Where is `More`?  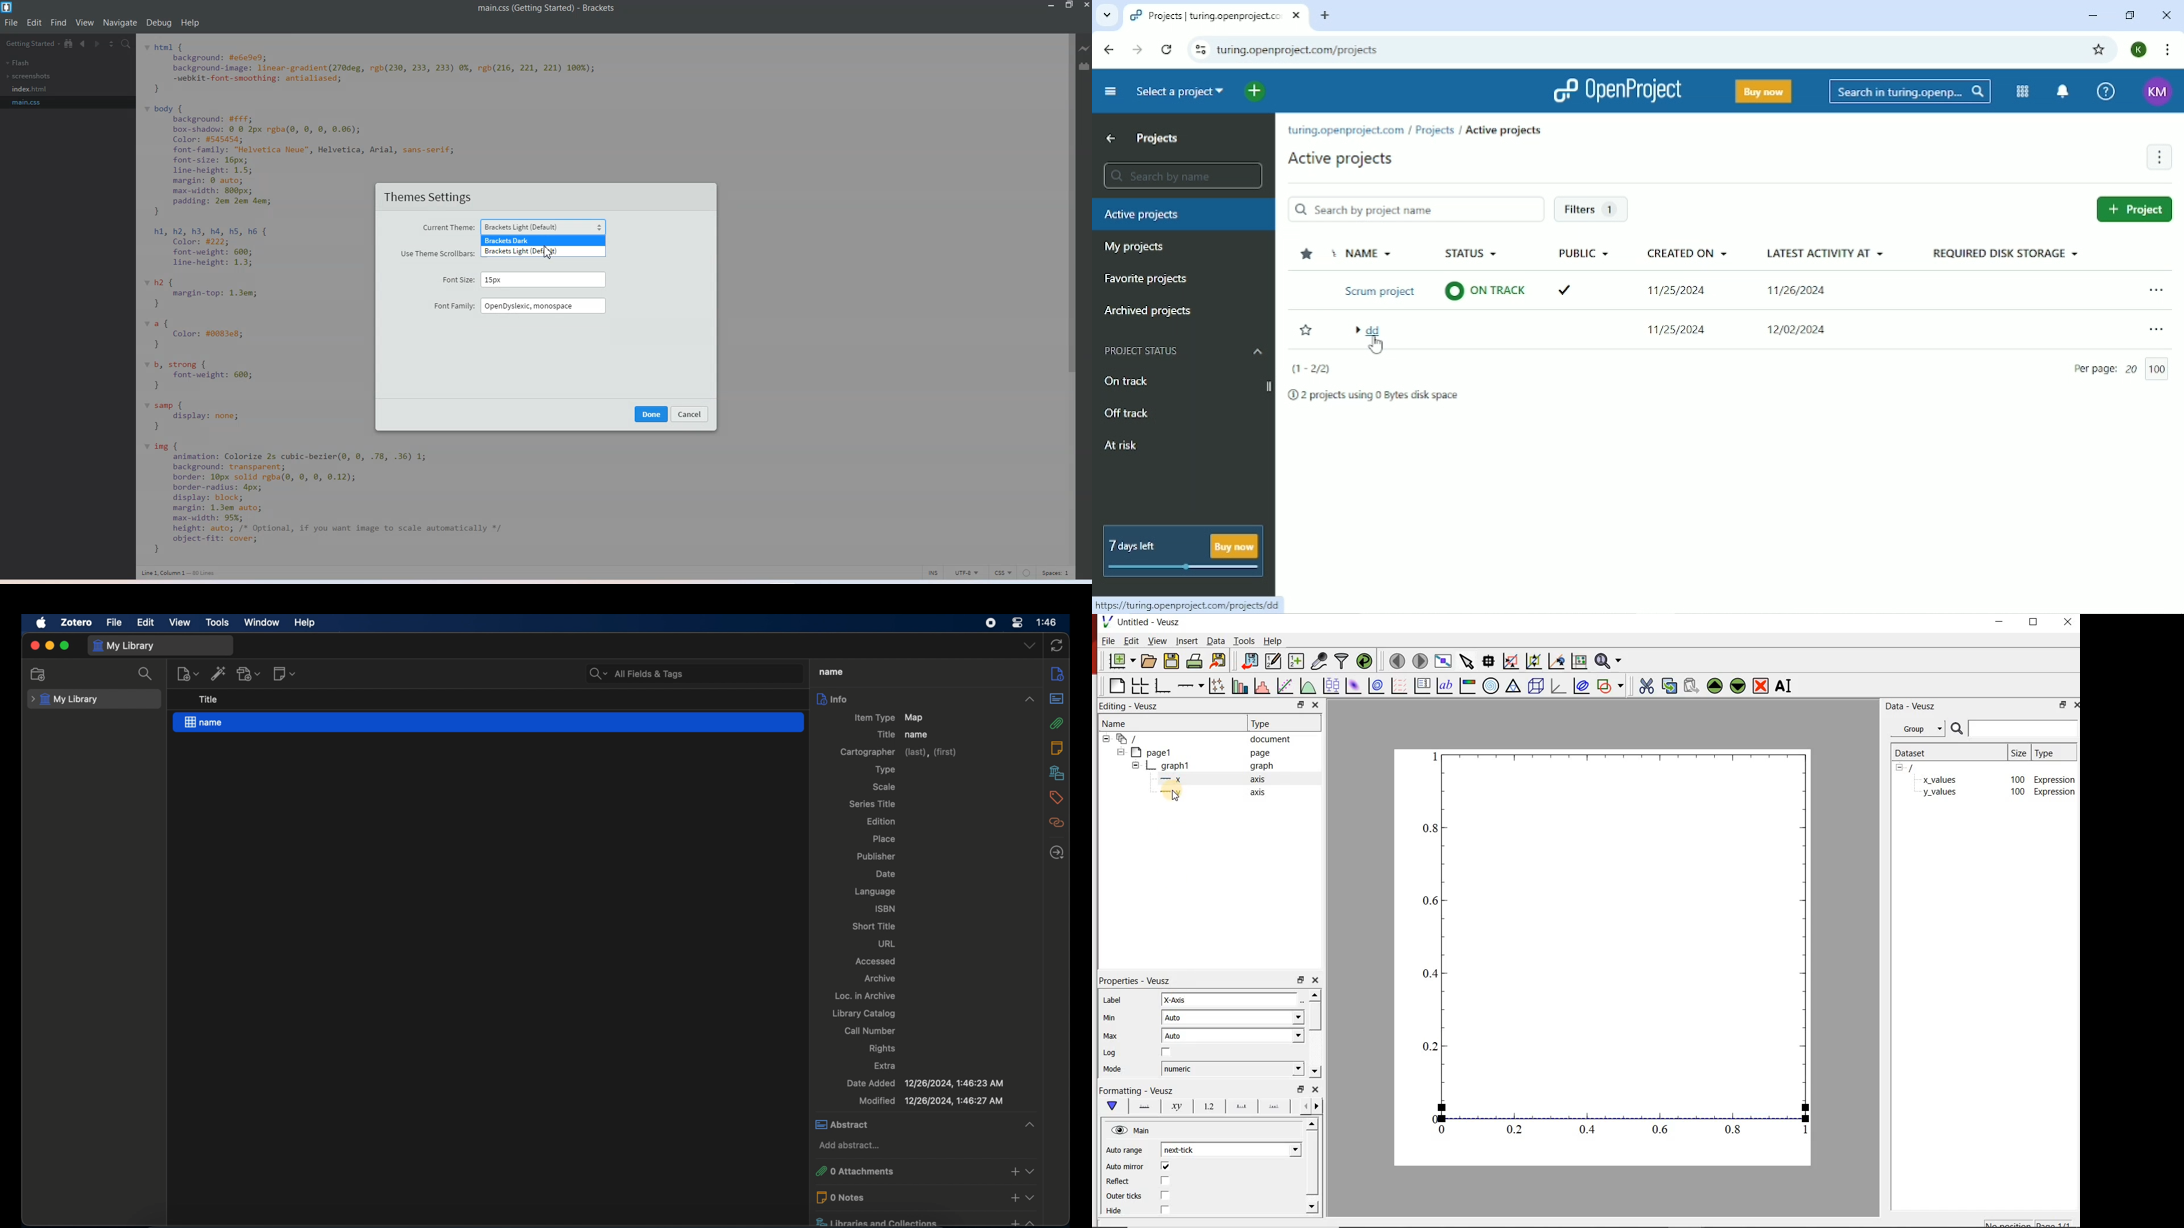 More is located at coordinates (2159, 157).